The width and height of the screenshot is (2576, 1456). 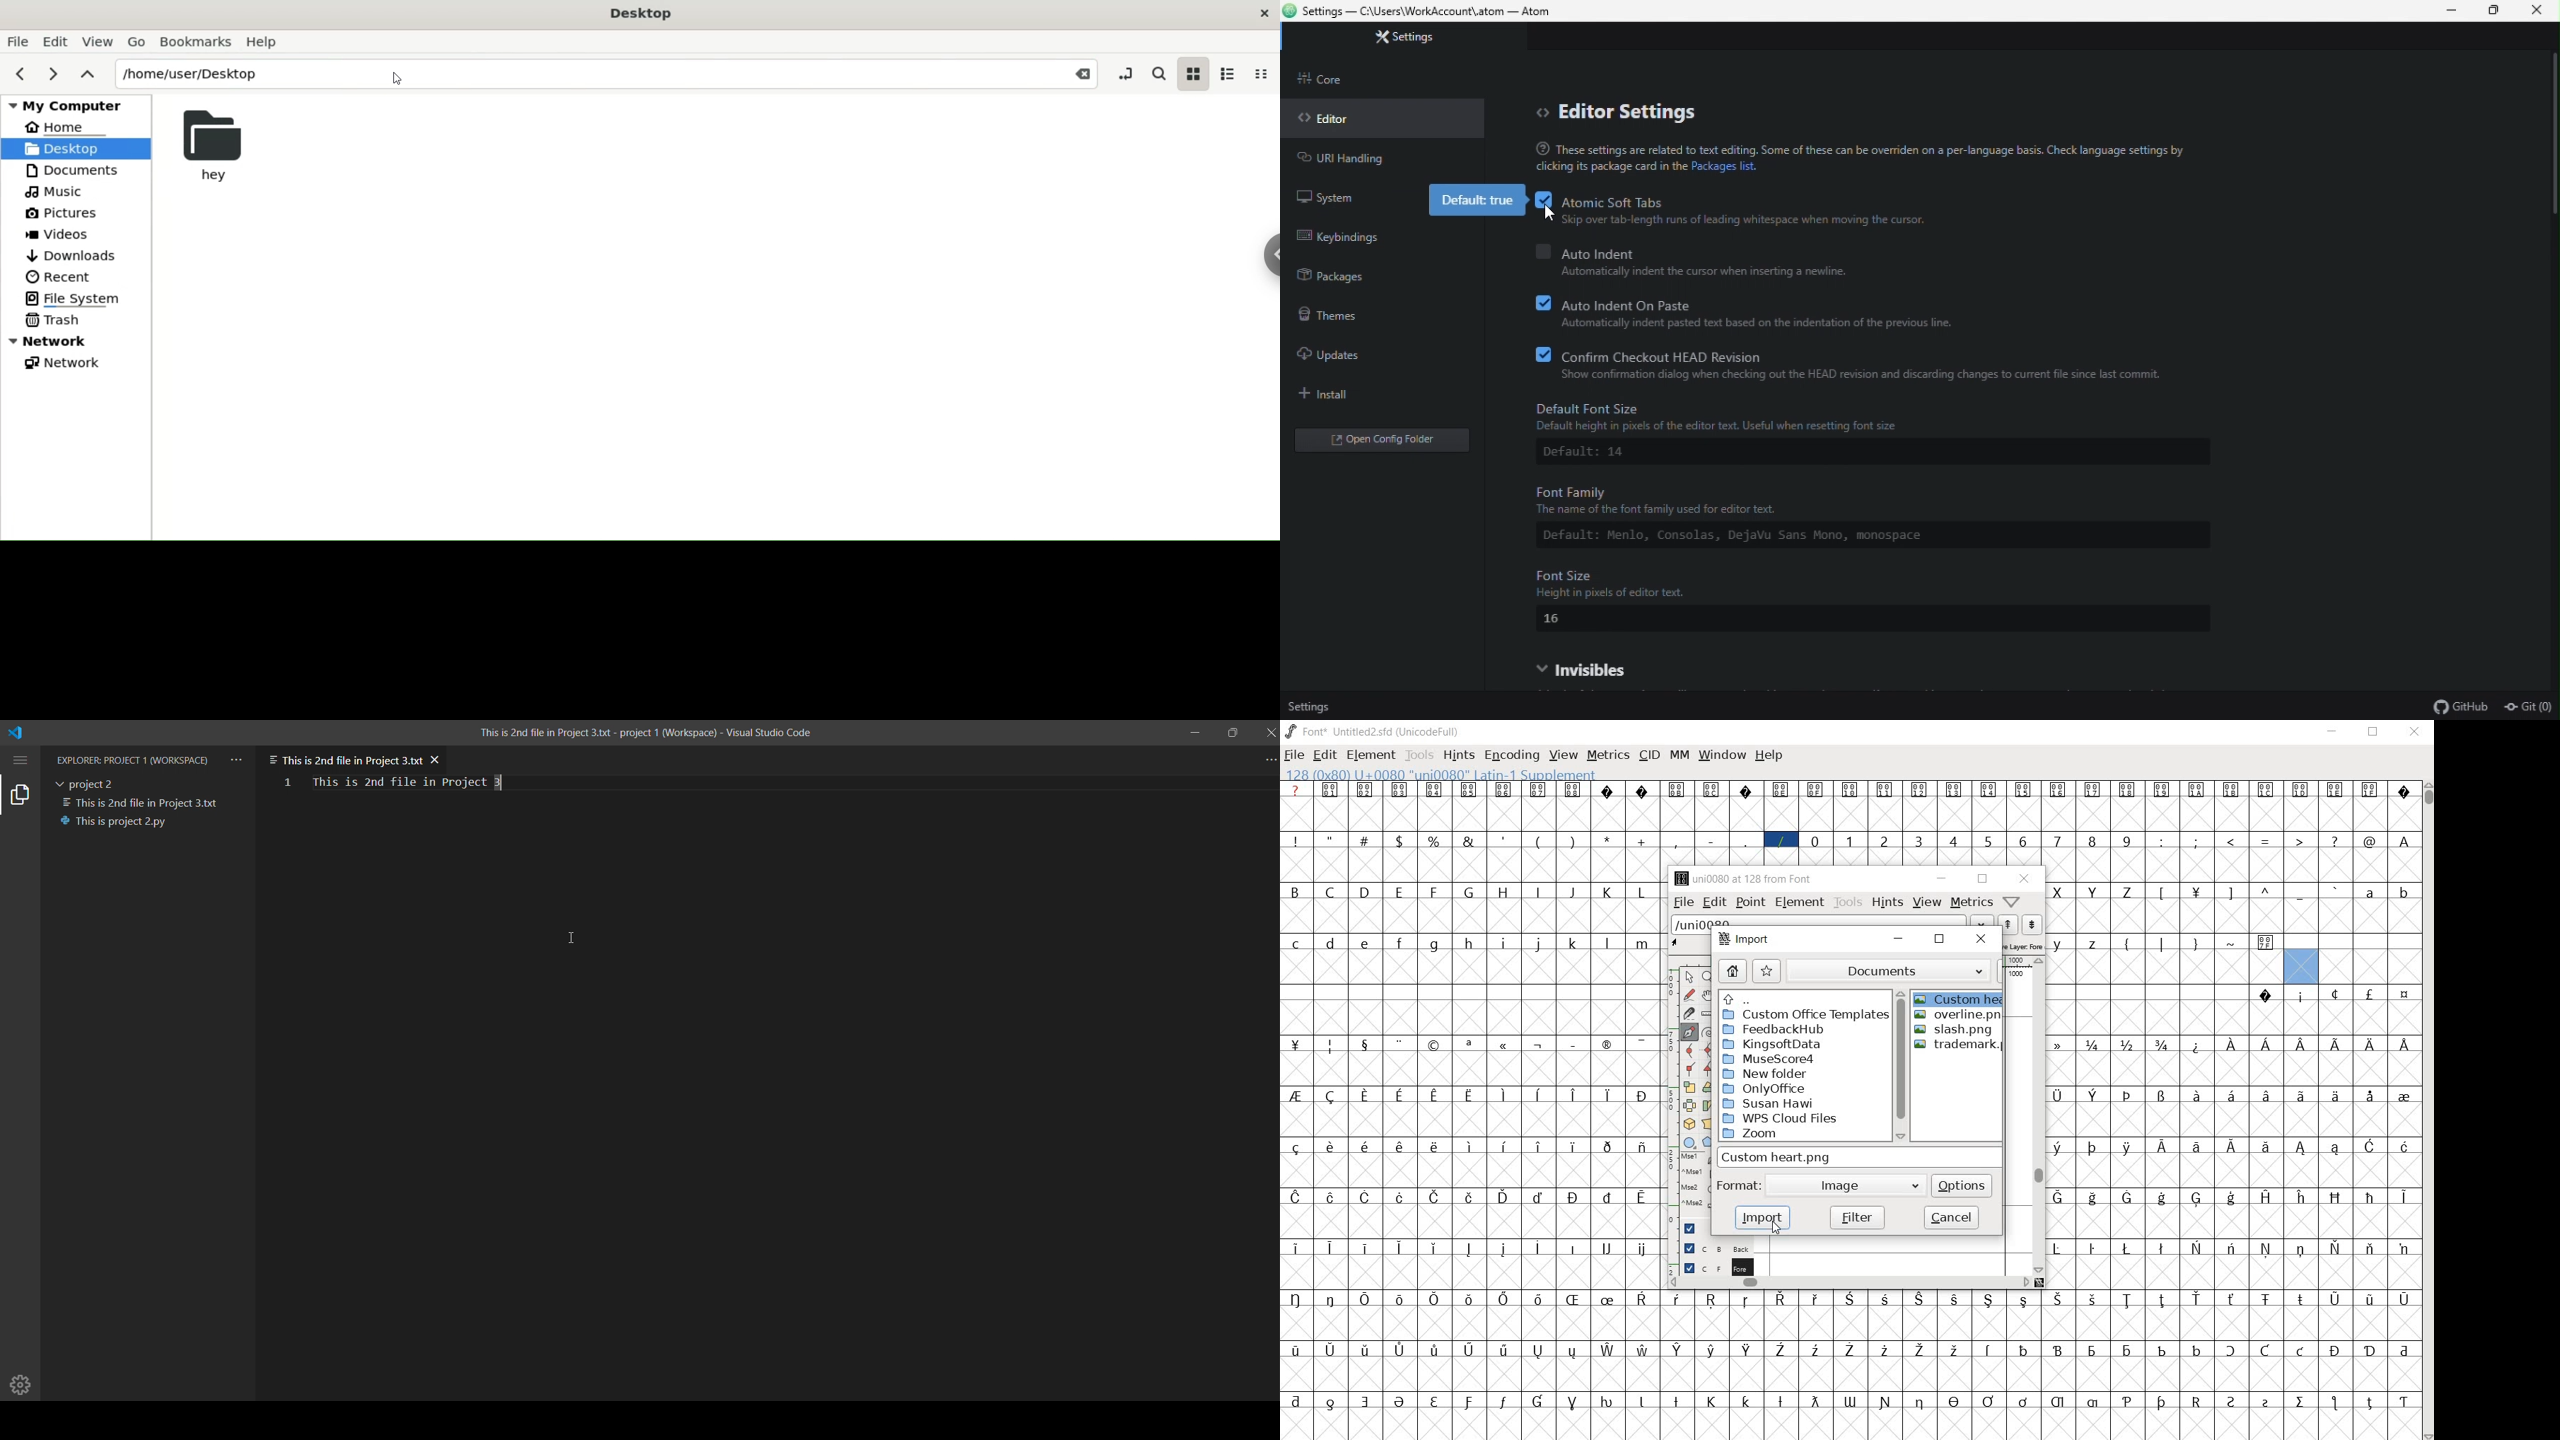 I want to click on glyph, so click(x=2127, y=1248).